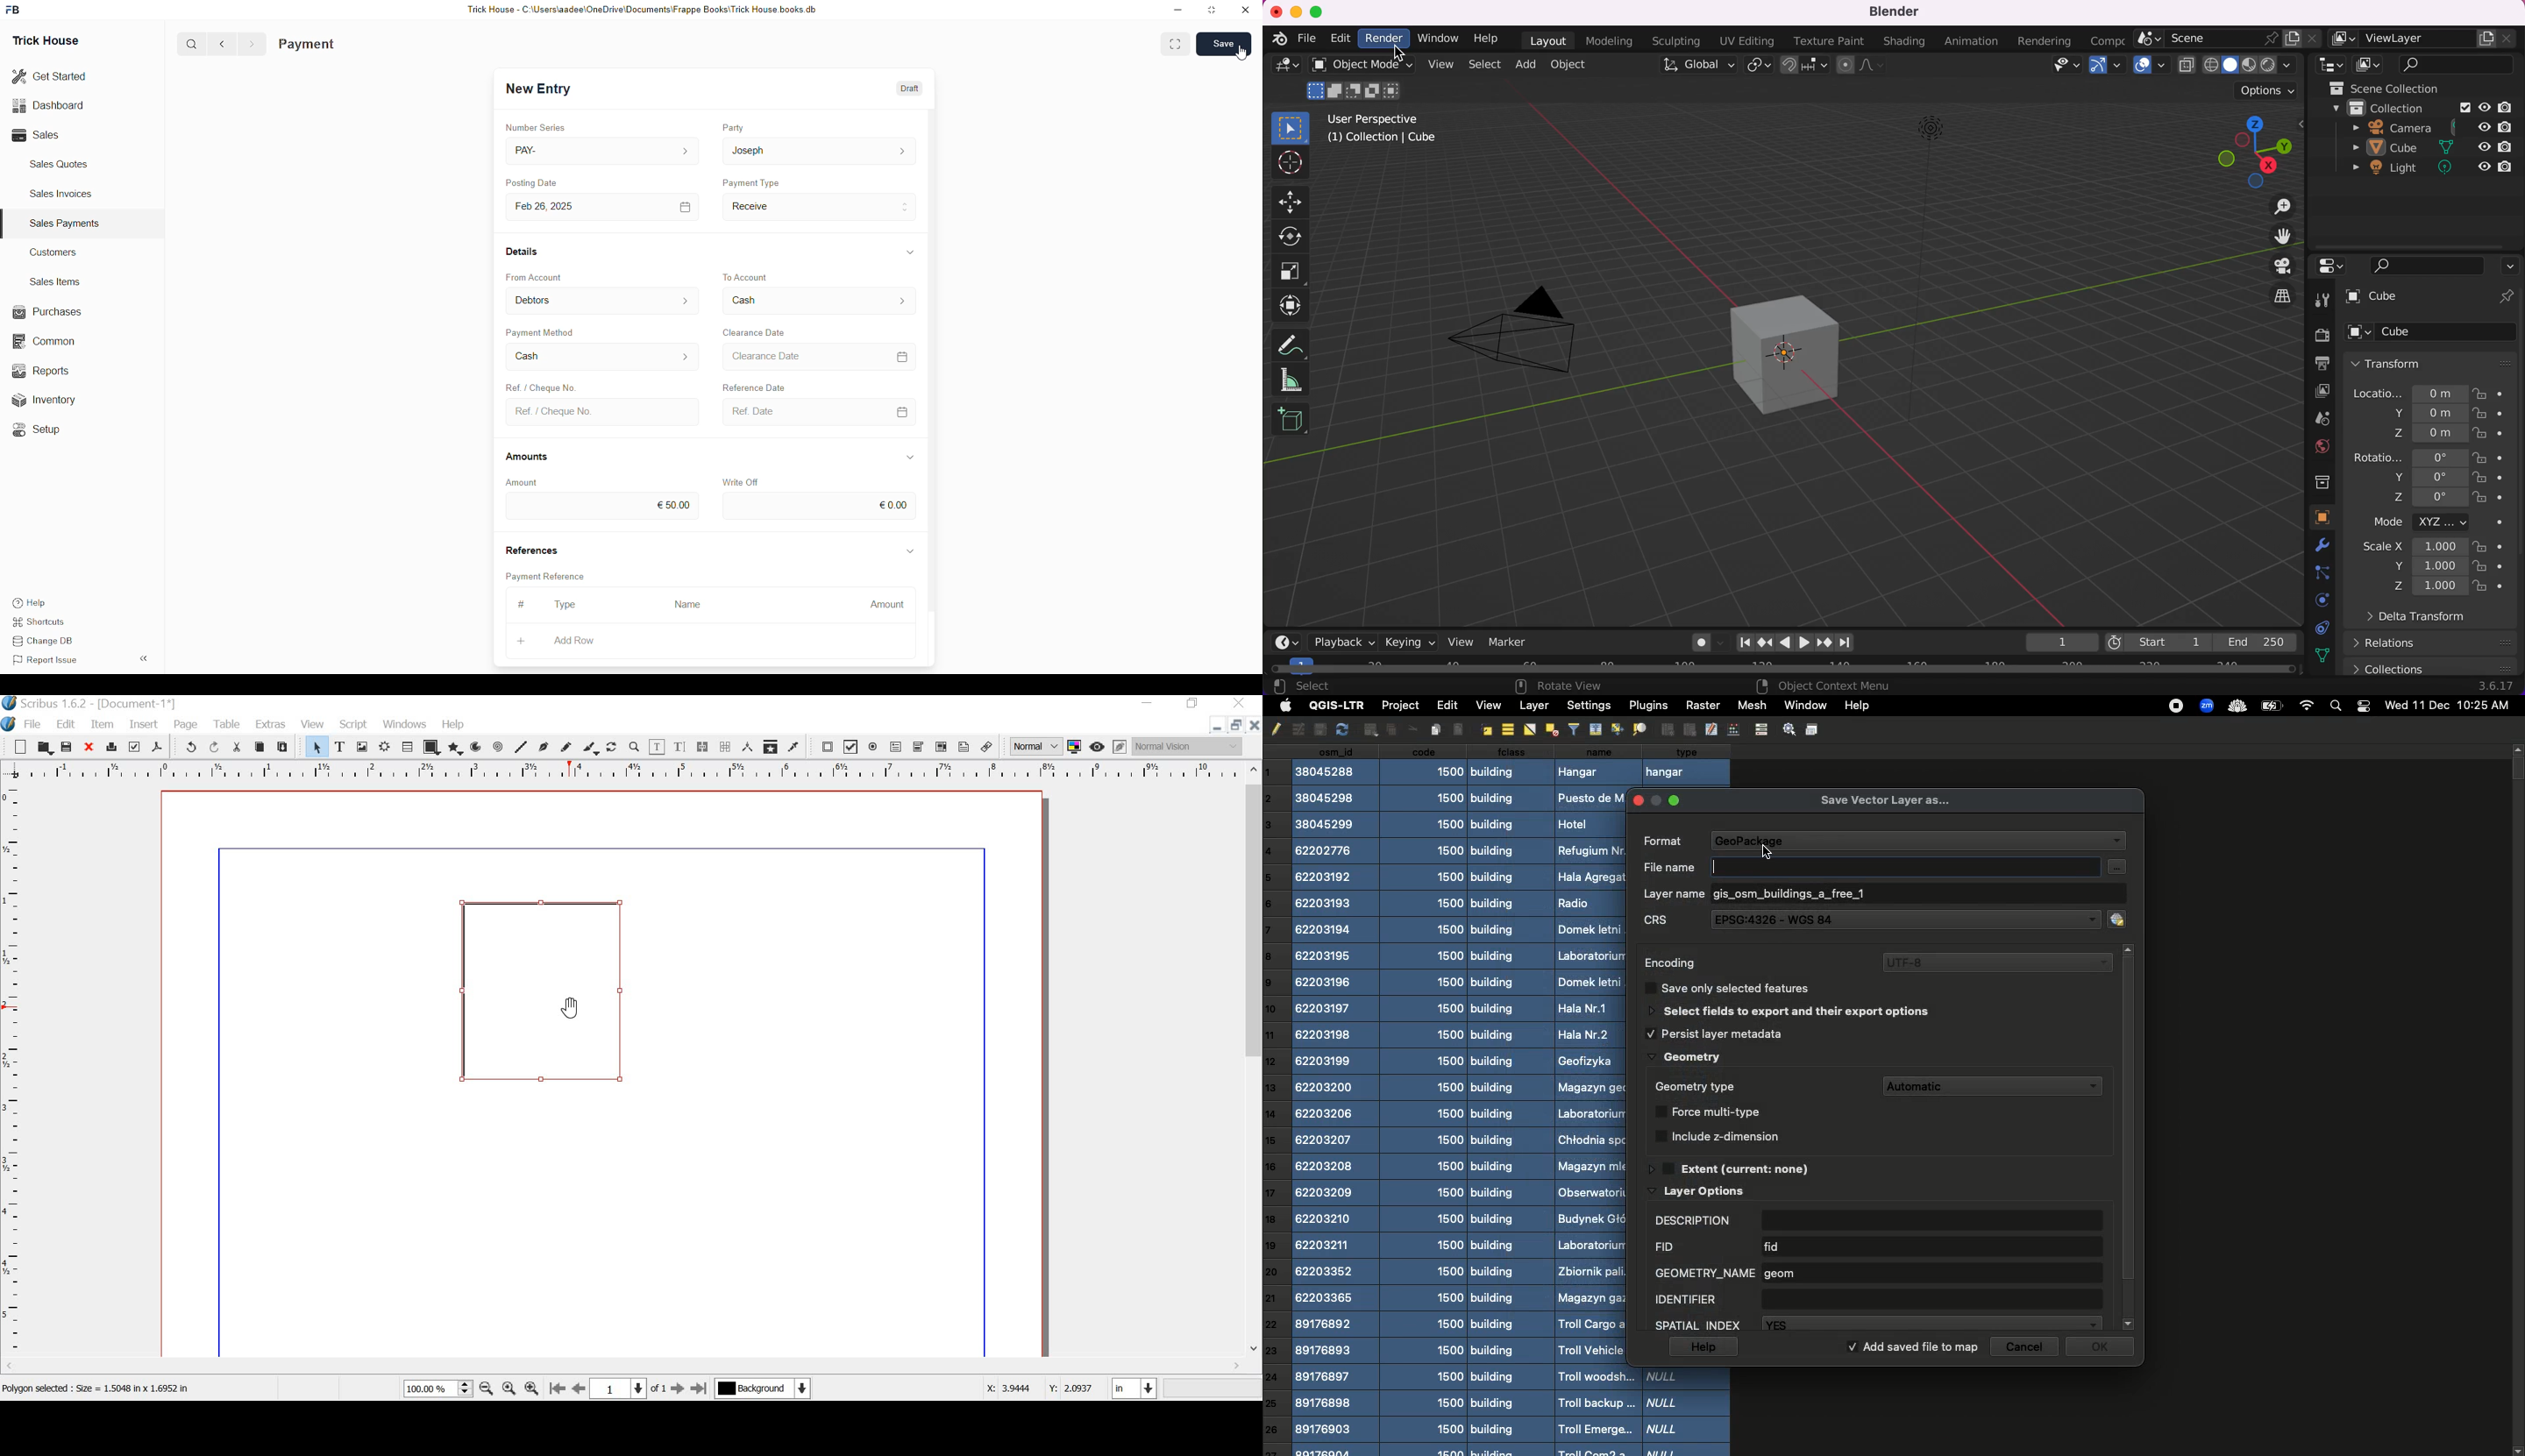  What do you see at coordinates (455, 725) in the screenshot?
I see `help` at bounding box center [455, 725].